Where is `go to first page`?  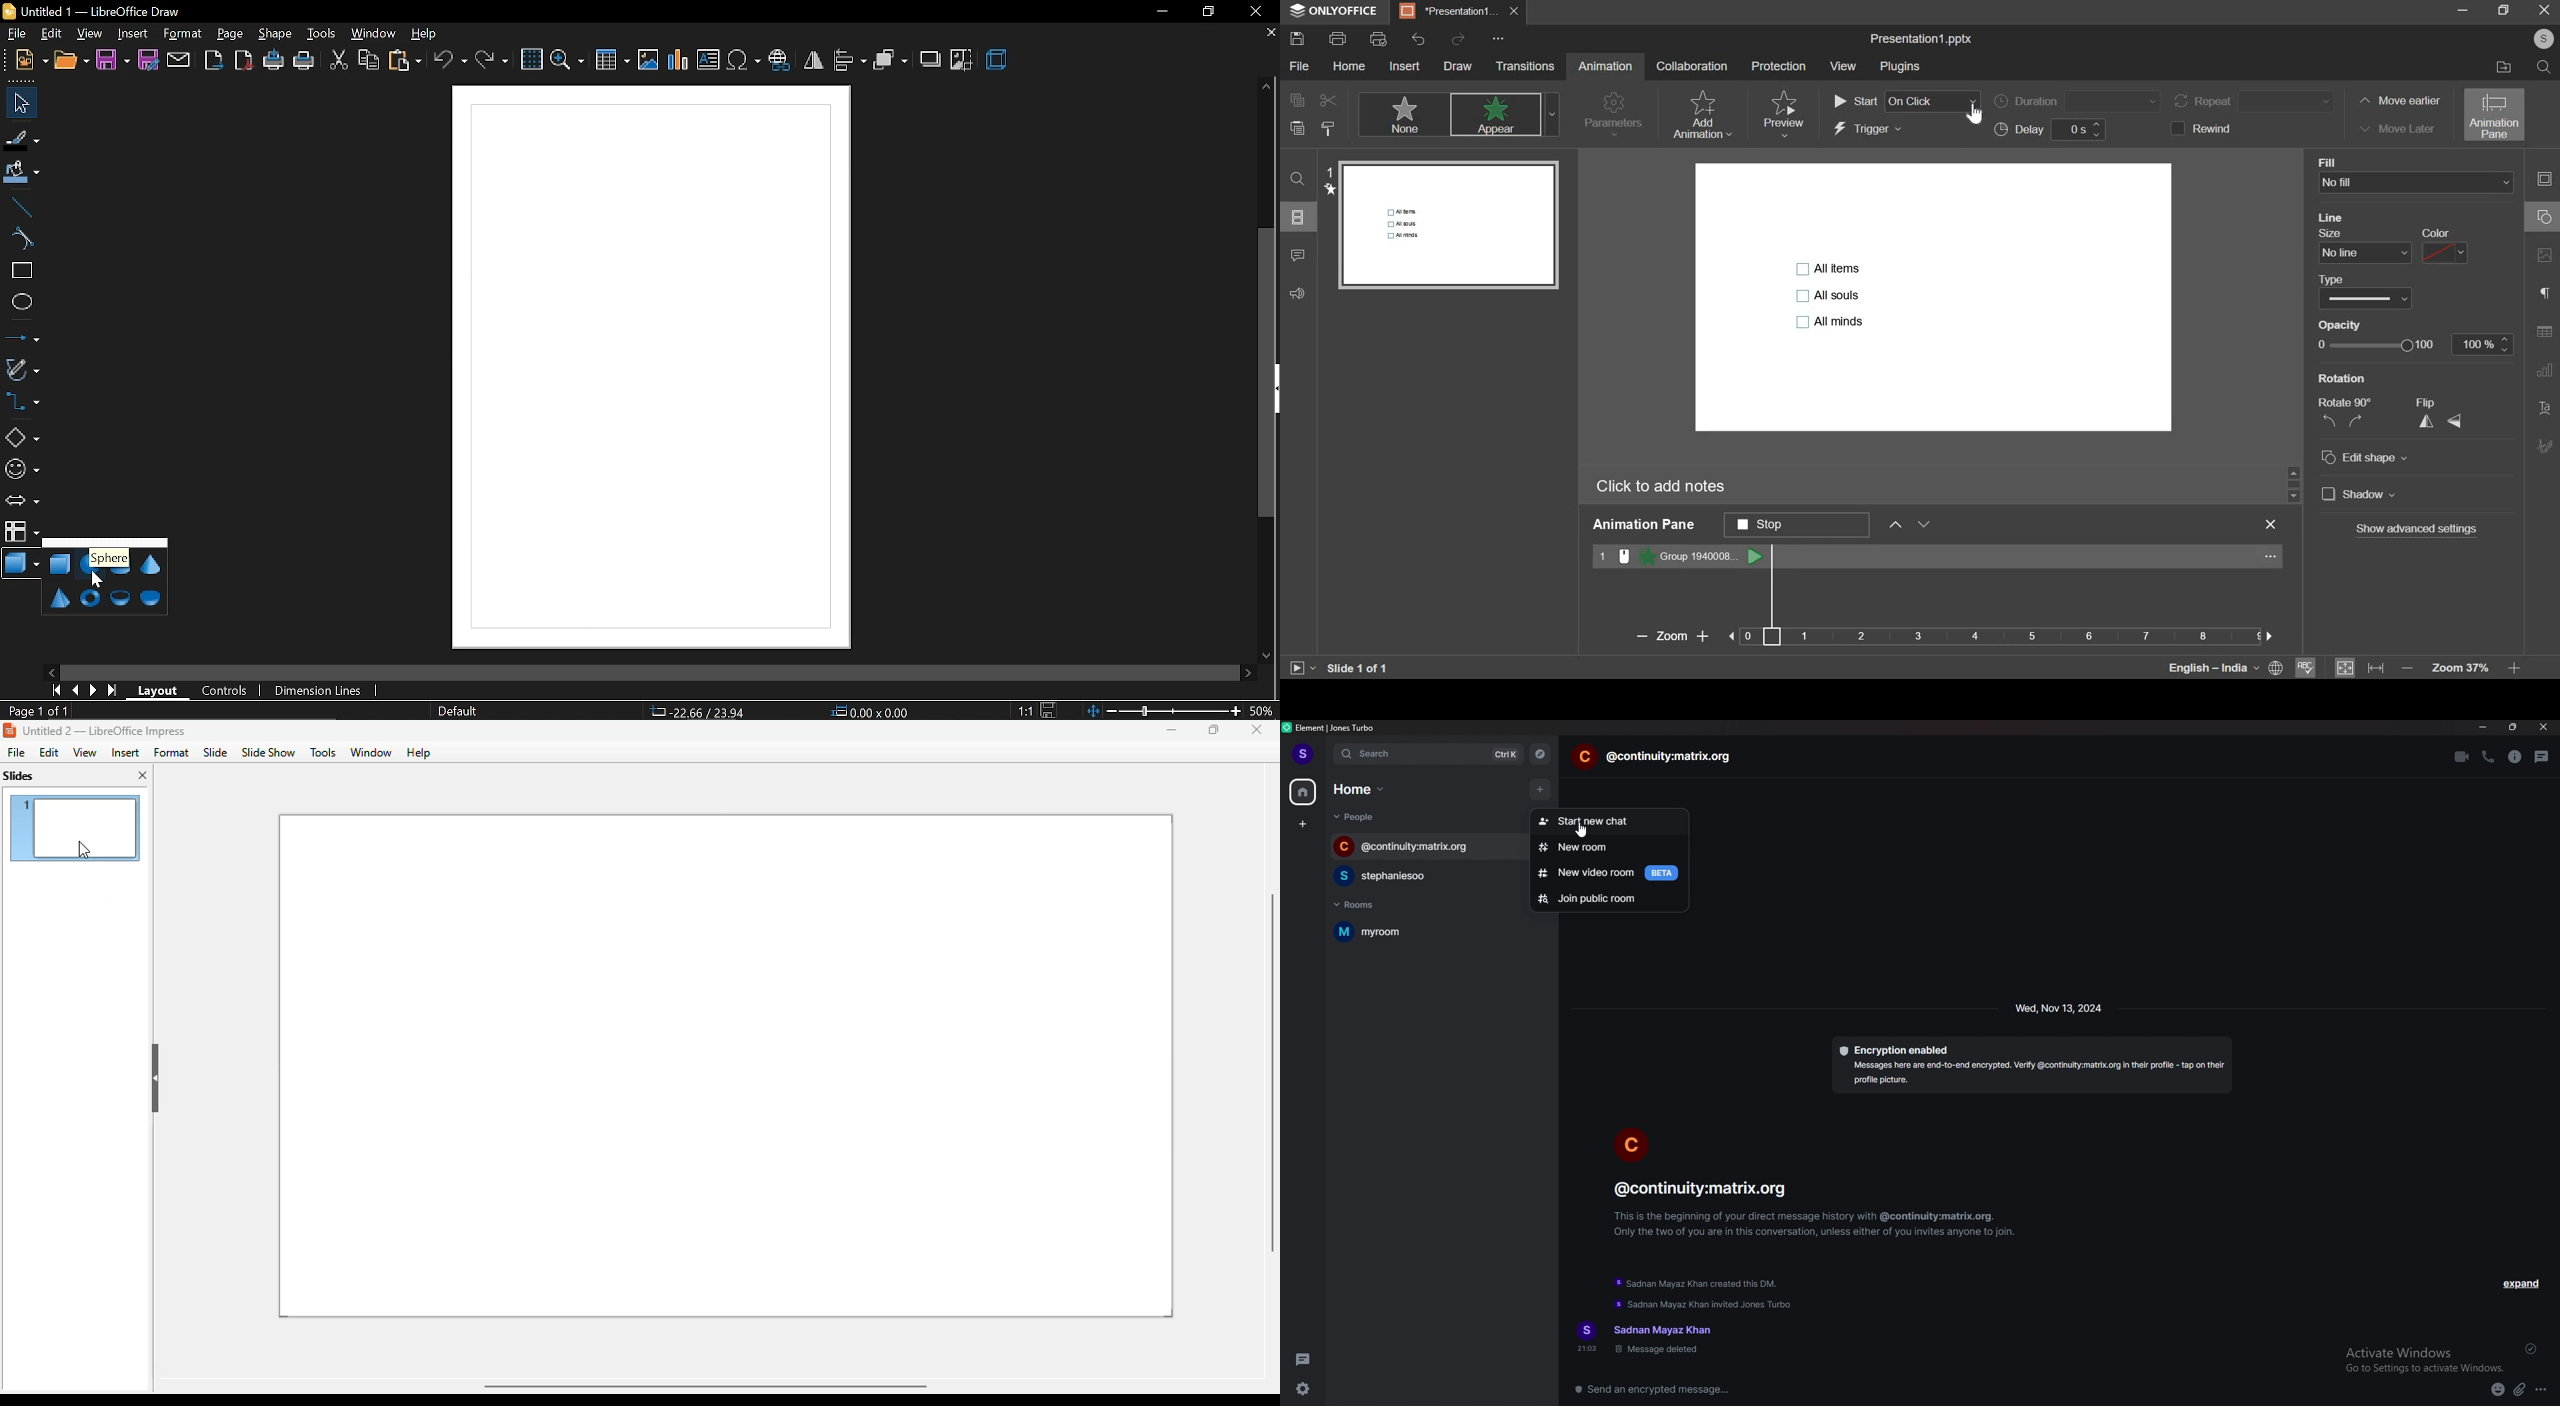
go to first page is located at coordinates (58, 692).